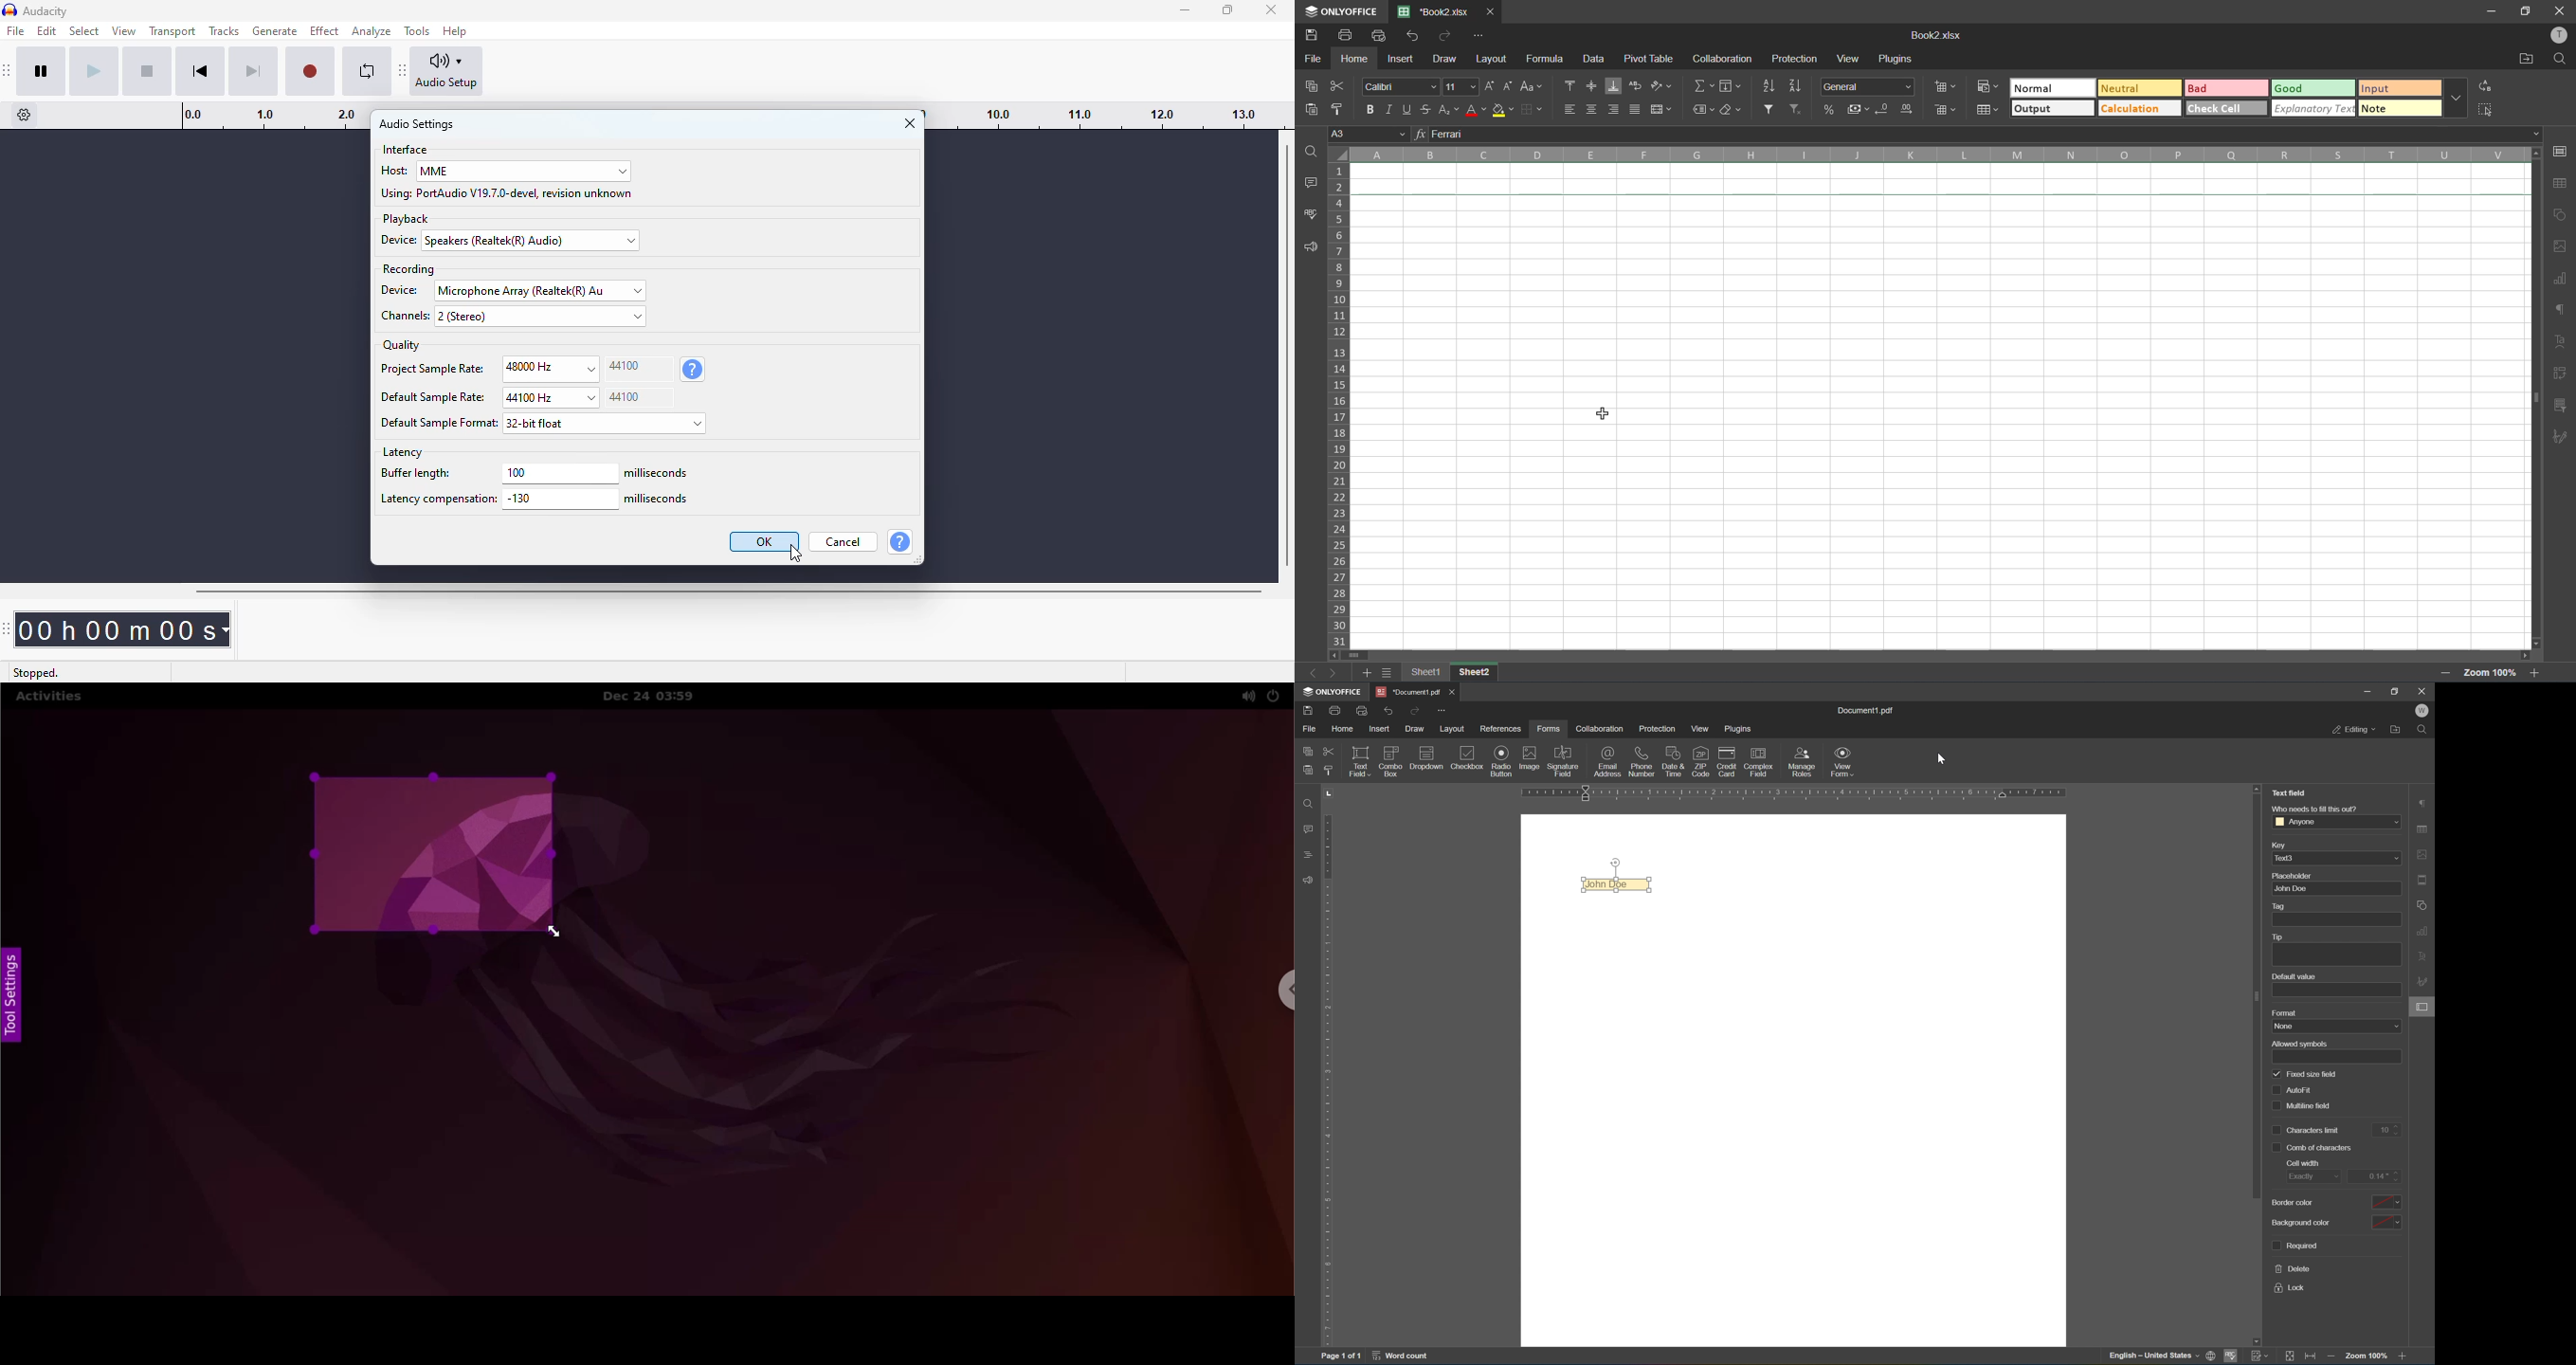  Describe the element at coordinates (9, 10) in the screenshot. I see `logo` at that location.